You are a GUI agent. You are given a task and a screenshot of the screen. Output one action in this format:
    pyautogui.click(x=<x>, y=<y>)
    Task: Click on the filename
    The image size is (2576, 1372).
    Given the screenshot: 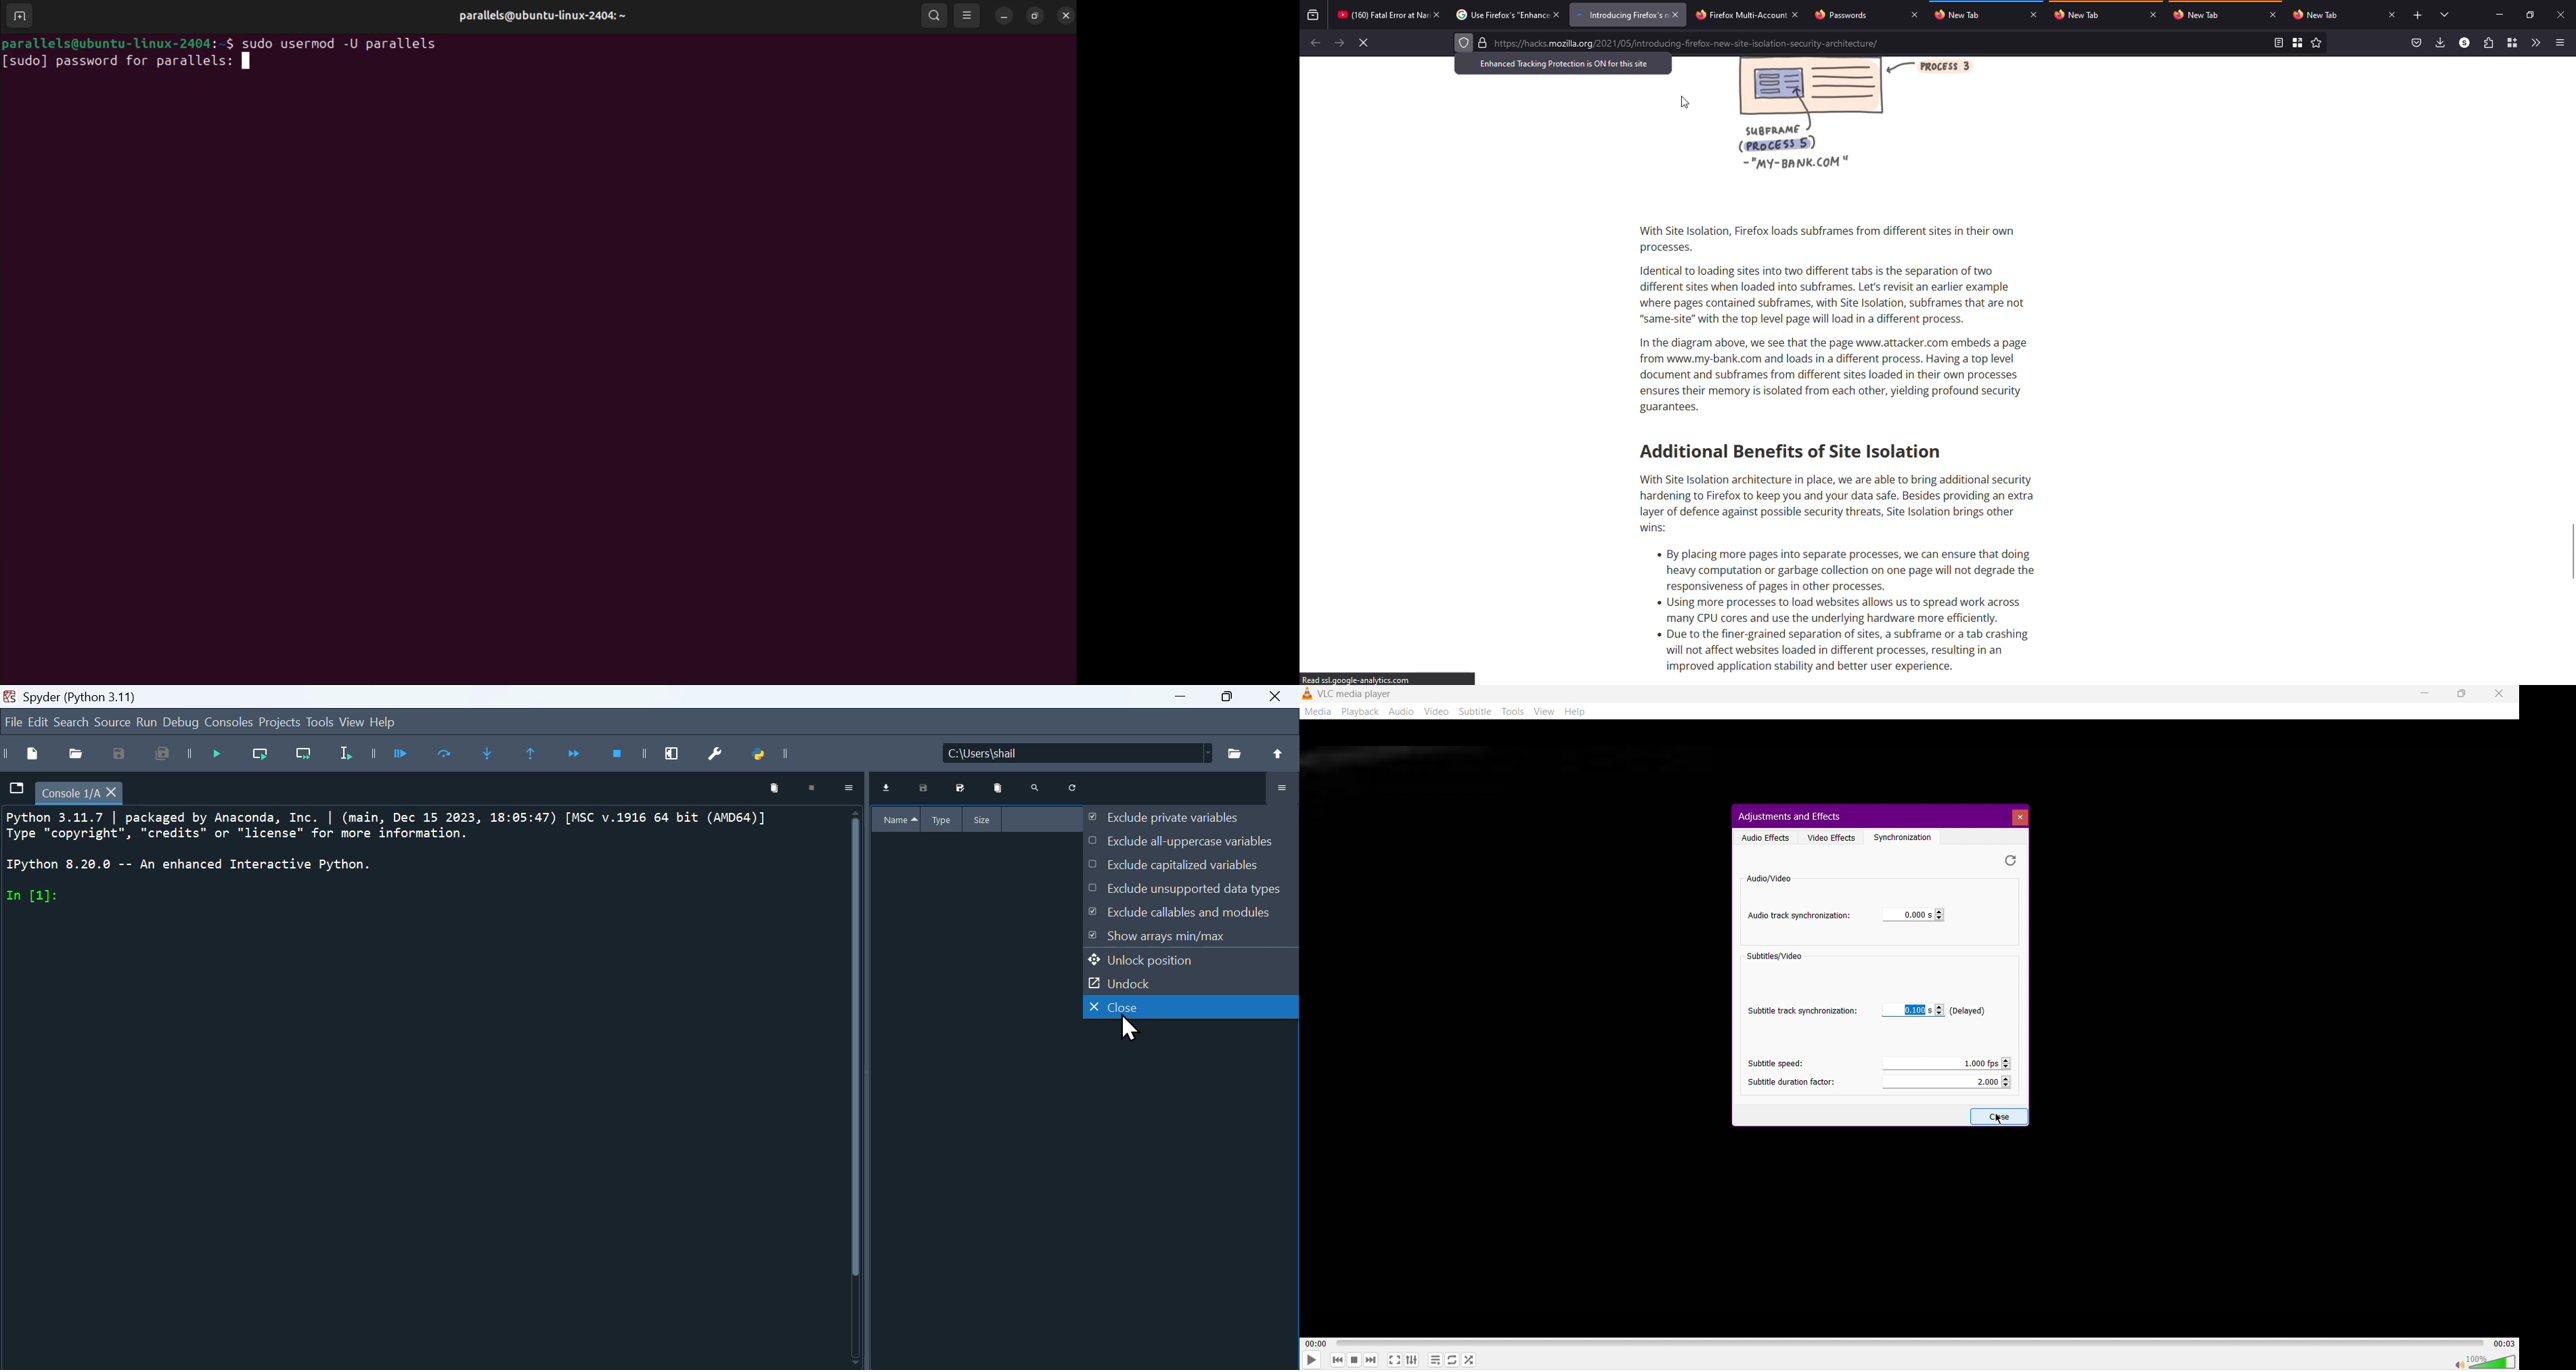 What is the action you would take?
    pyautogui.click(x=84, y=791)
    